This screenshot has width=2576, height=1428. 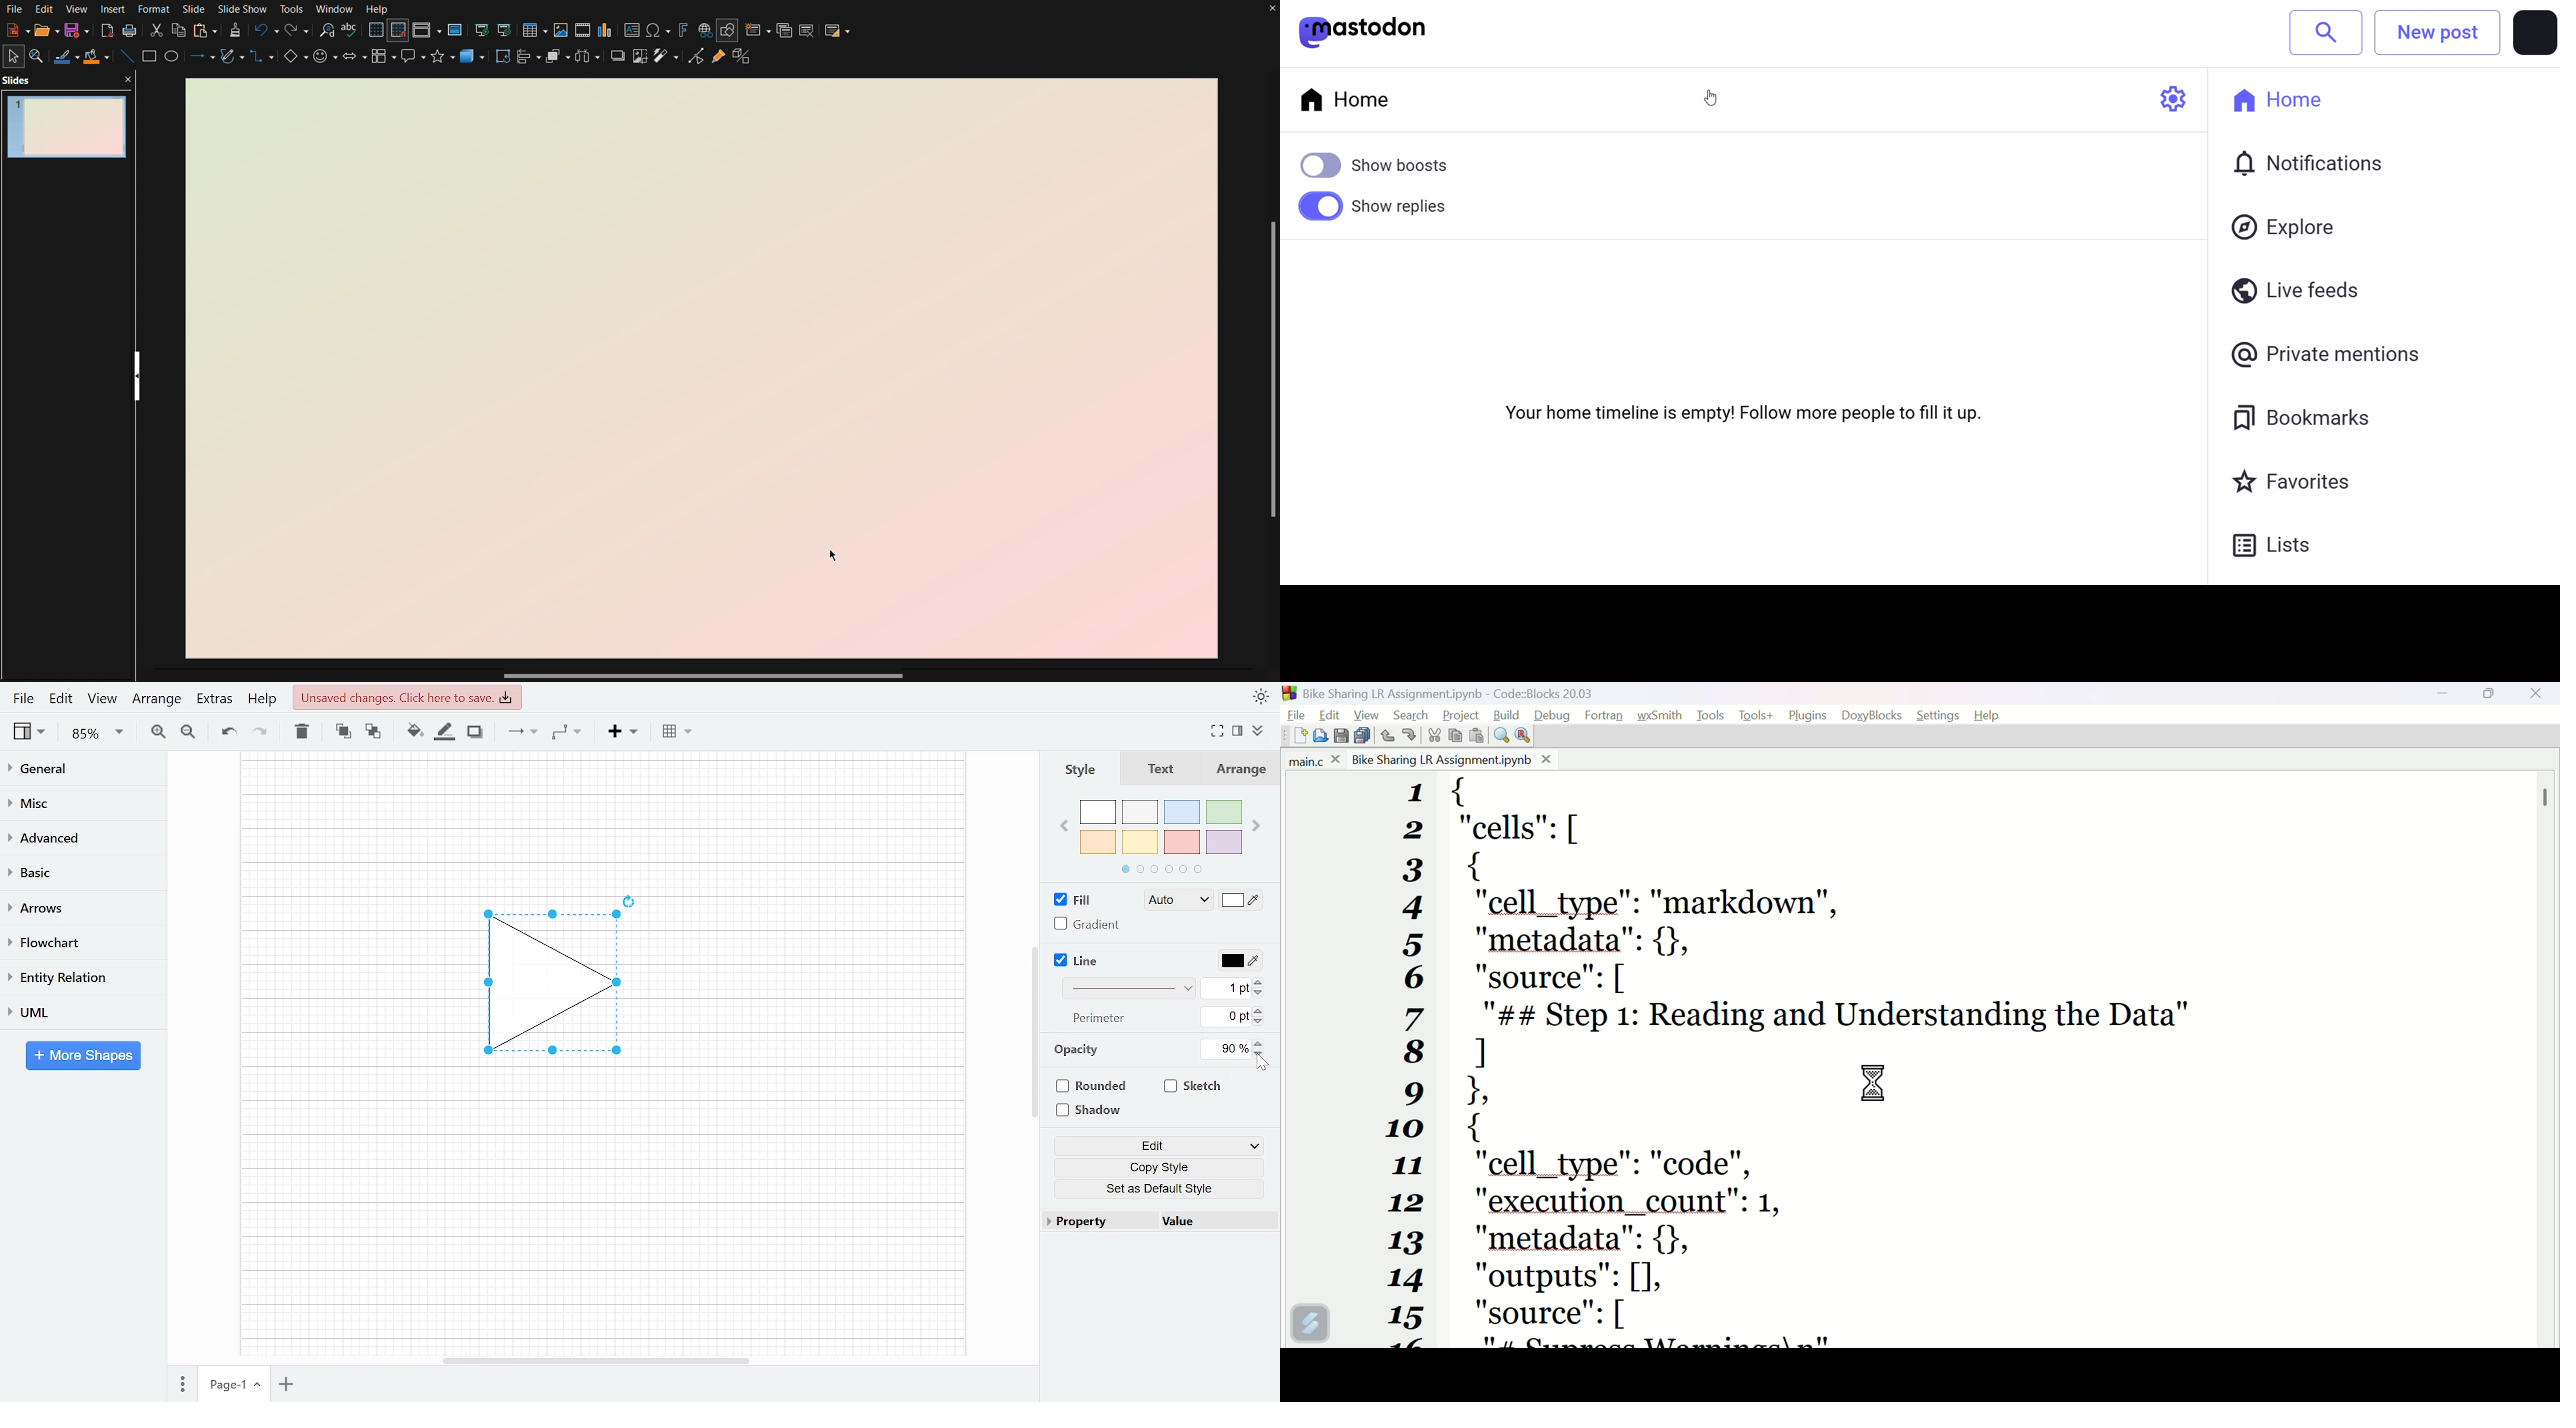 I want to click on 3D Objects, so click(x=474, y=61).